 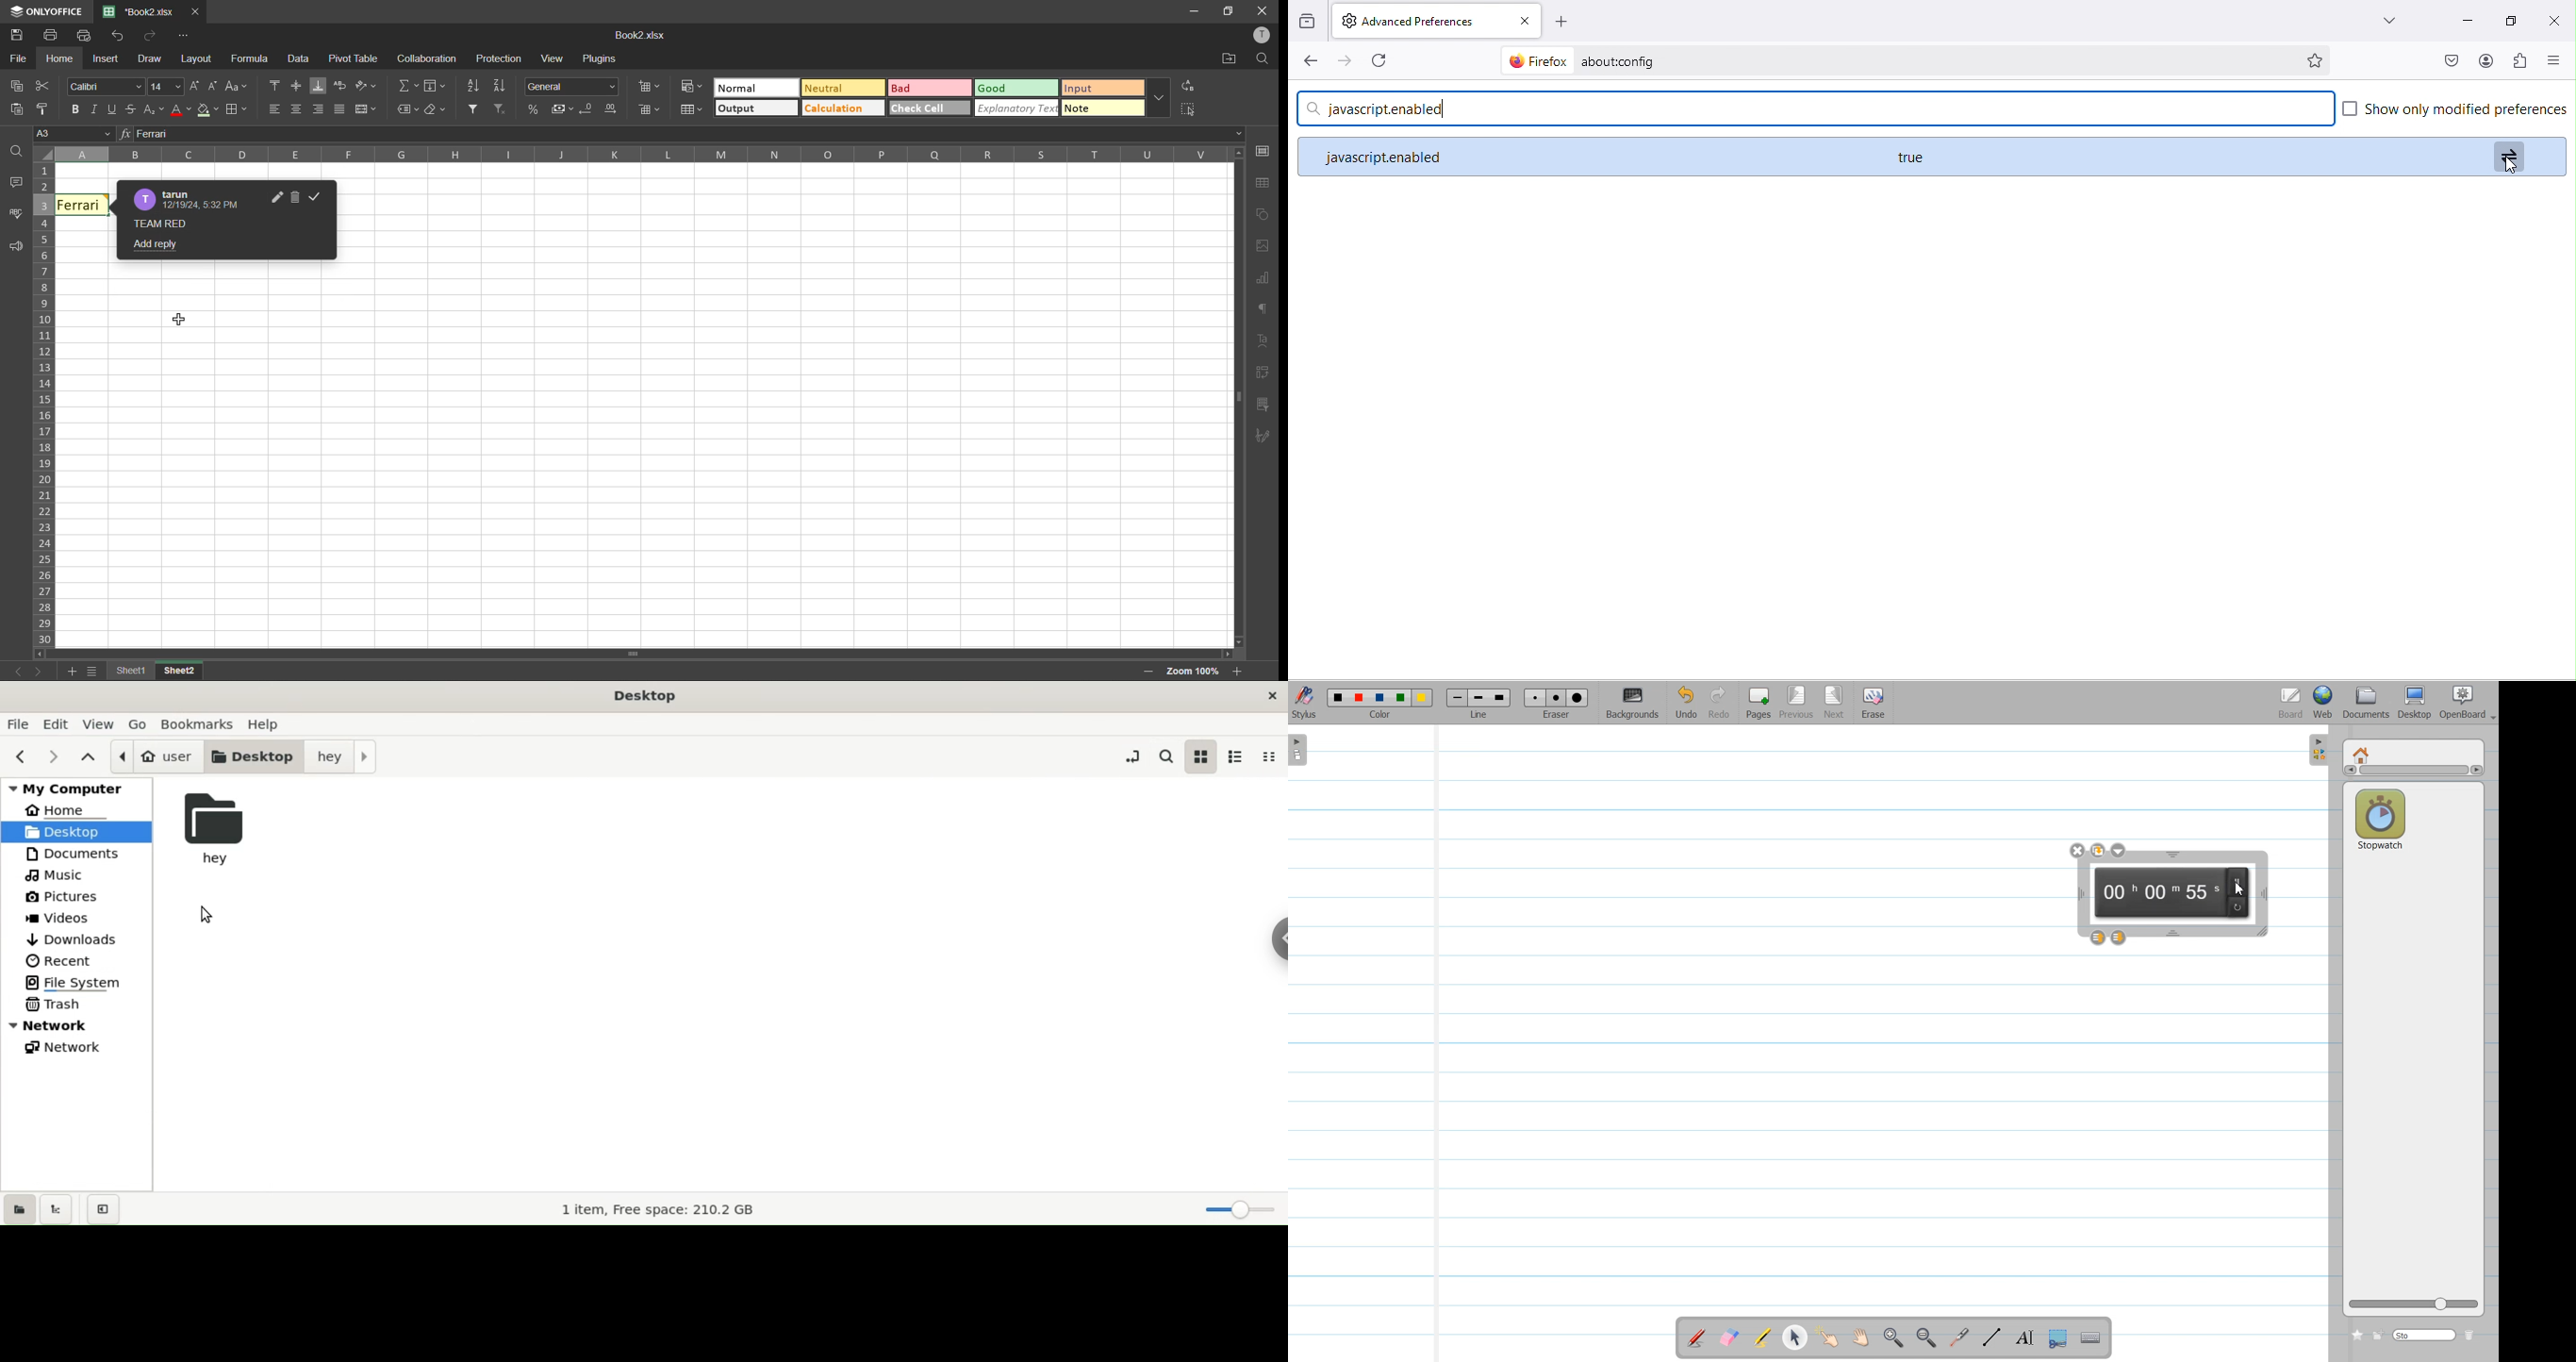 What do you see at coordinates (39, 673) in the screenshot?
I see `next` at bounding box center [39, 673].